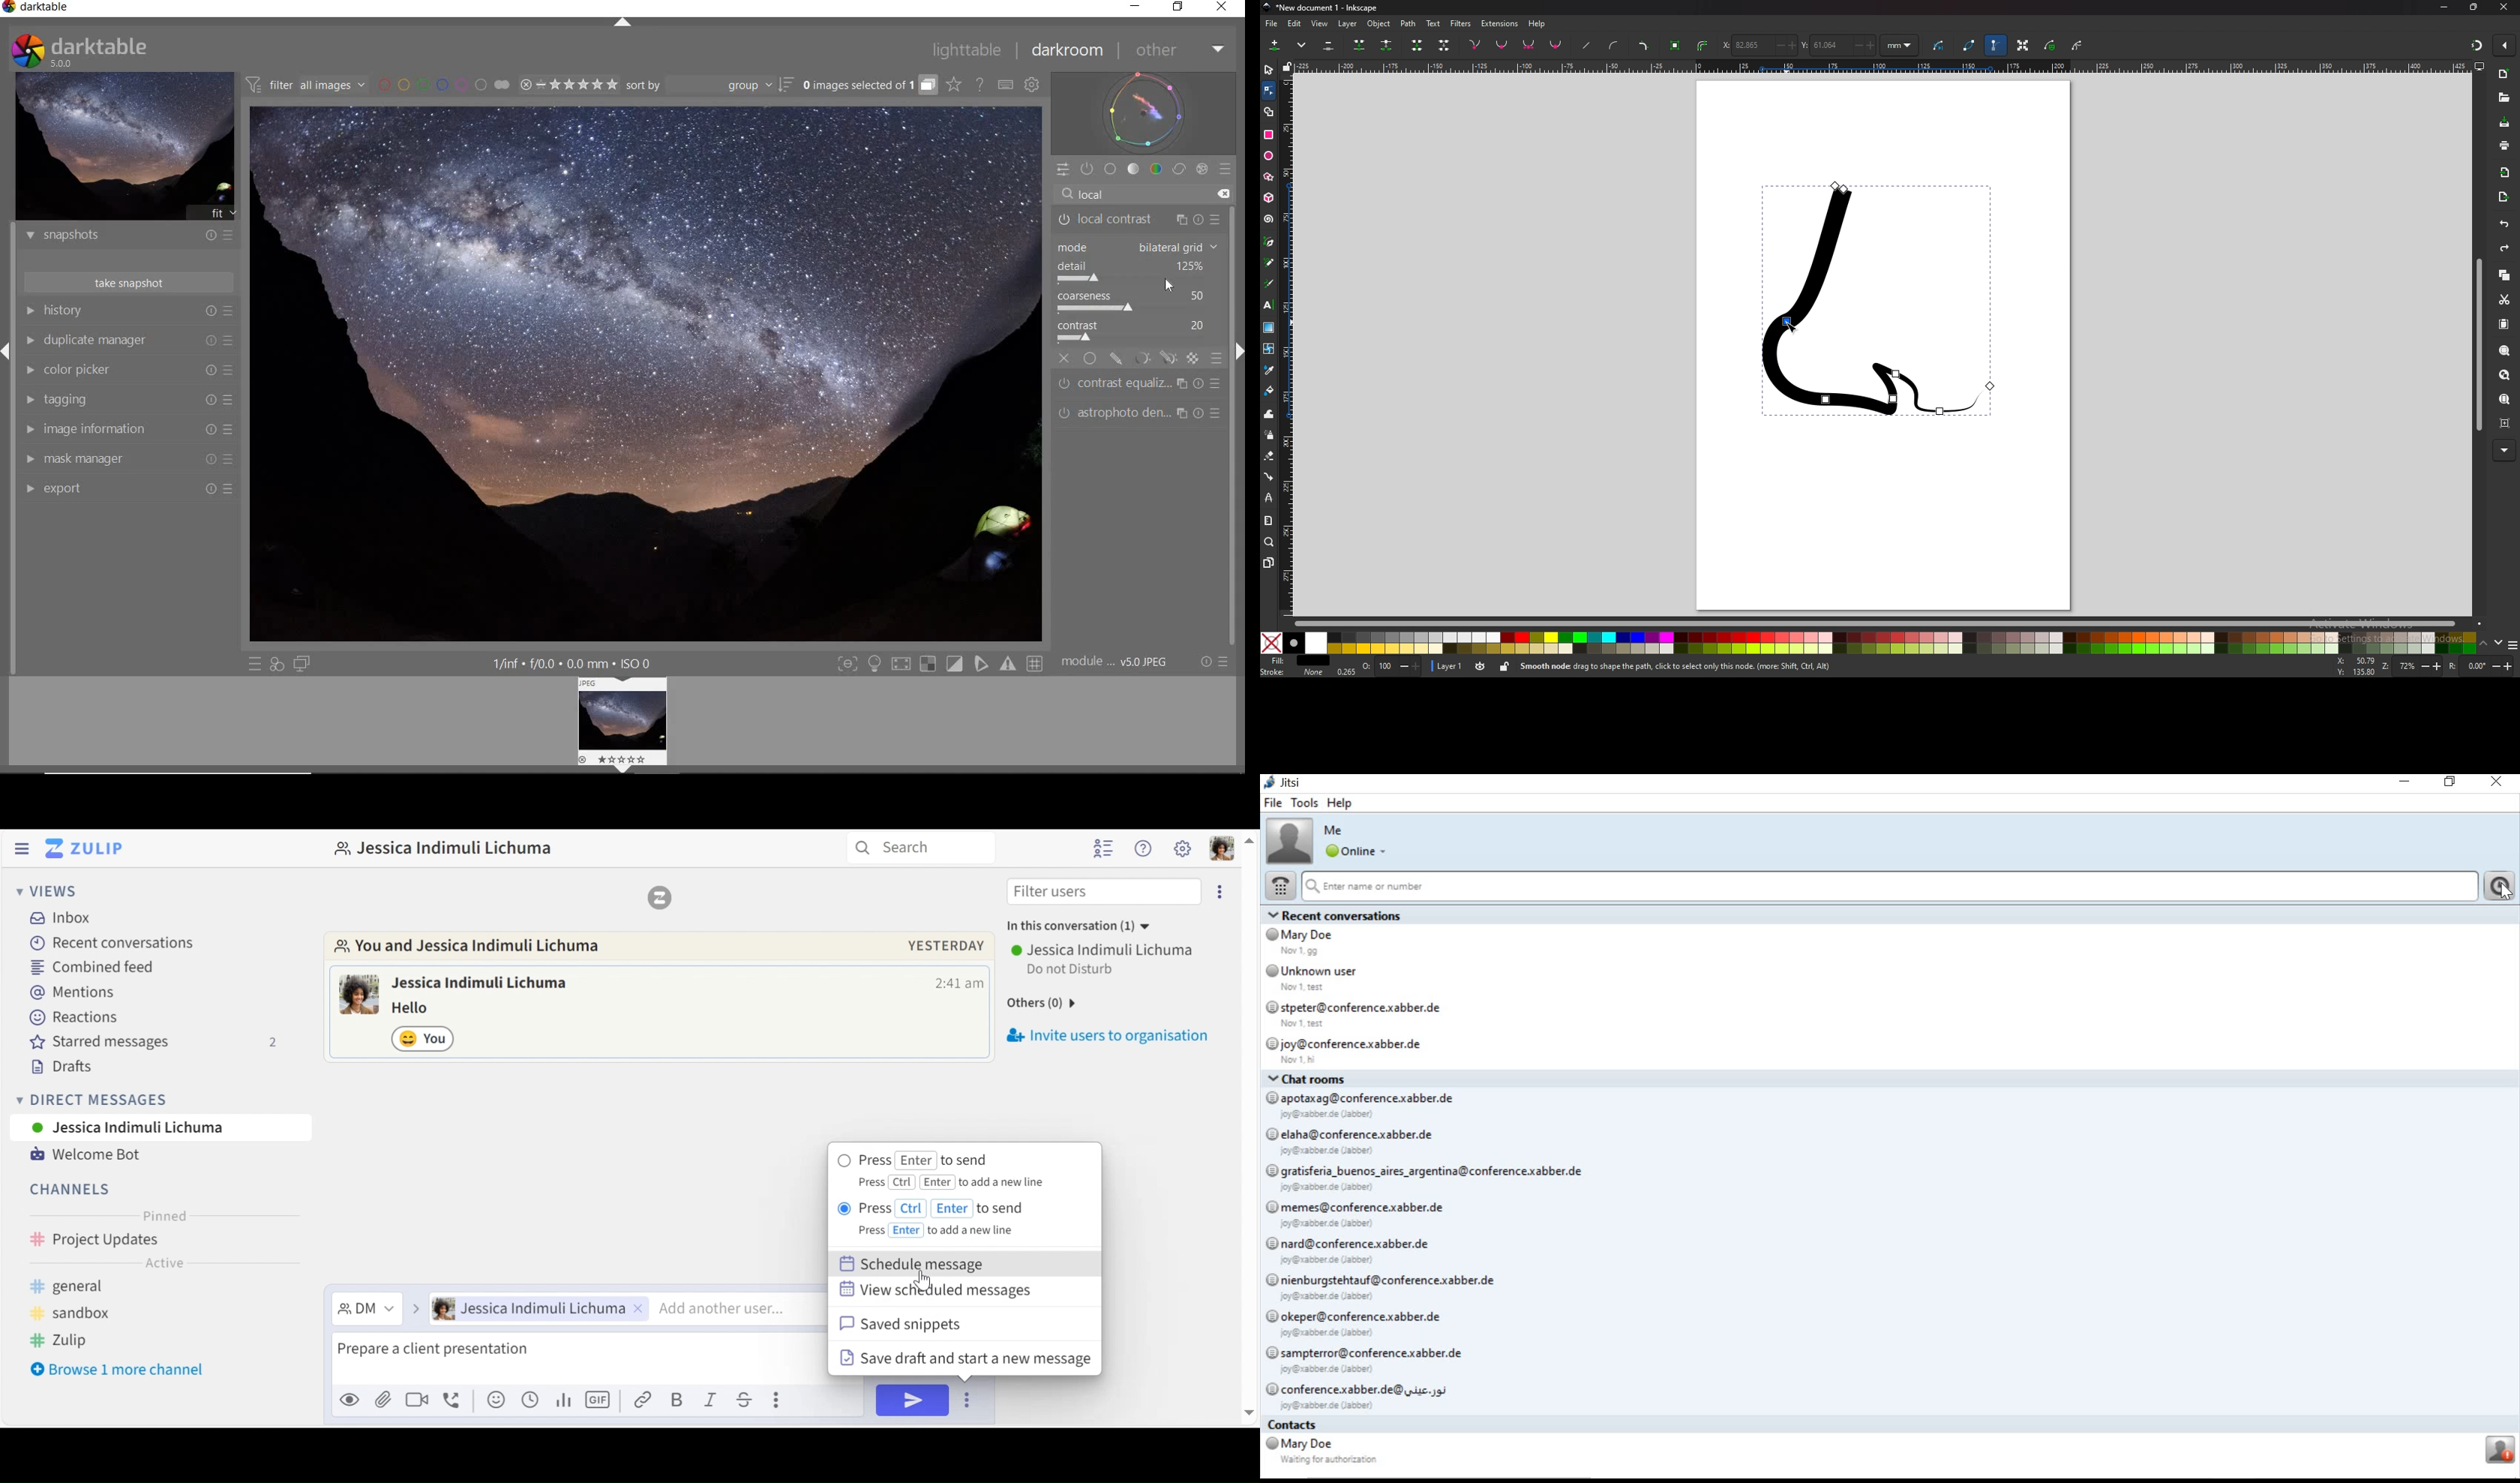  Describe the element at coordinates (1322, 23) in the screenshot. I see `view` at that location.